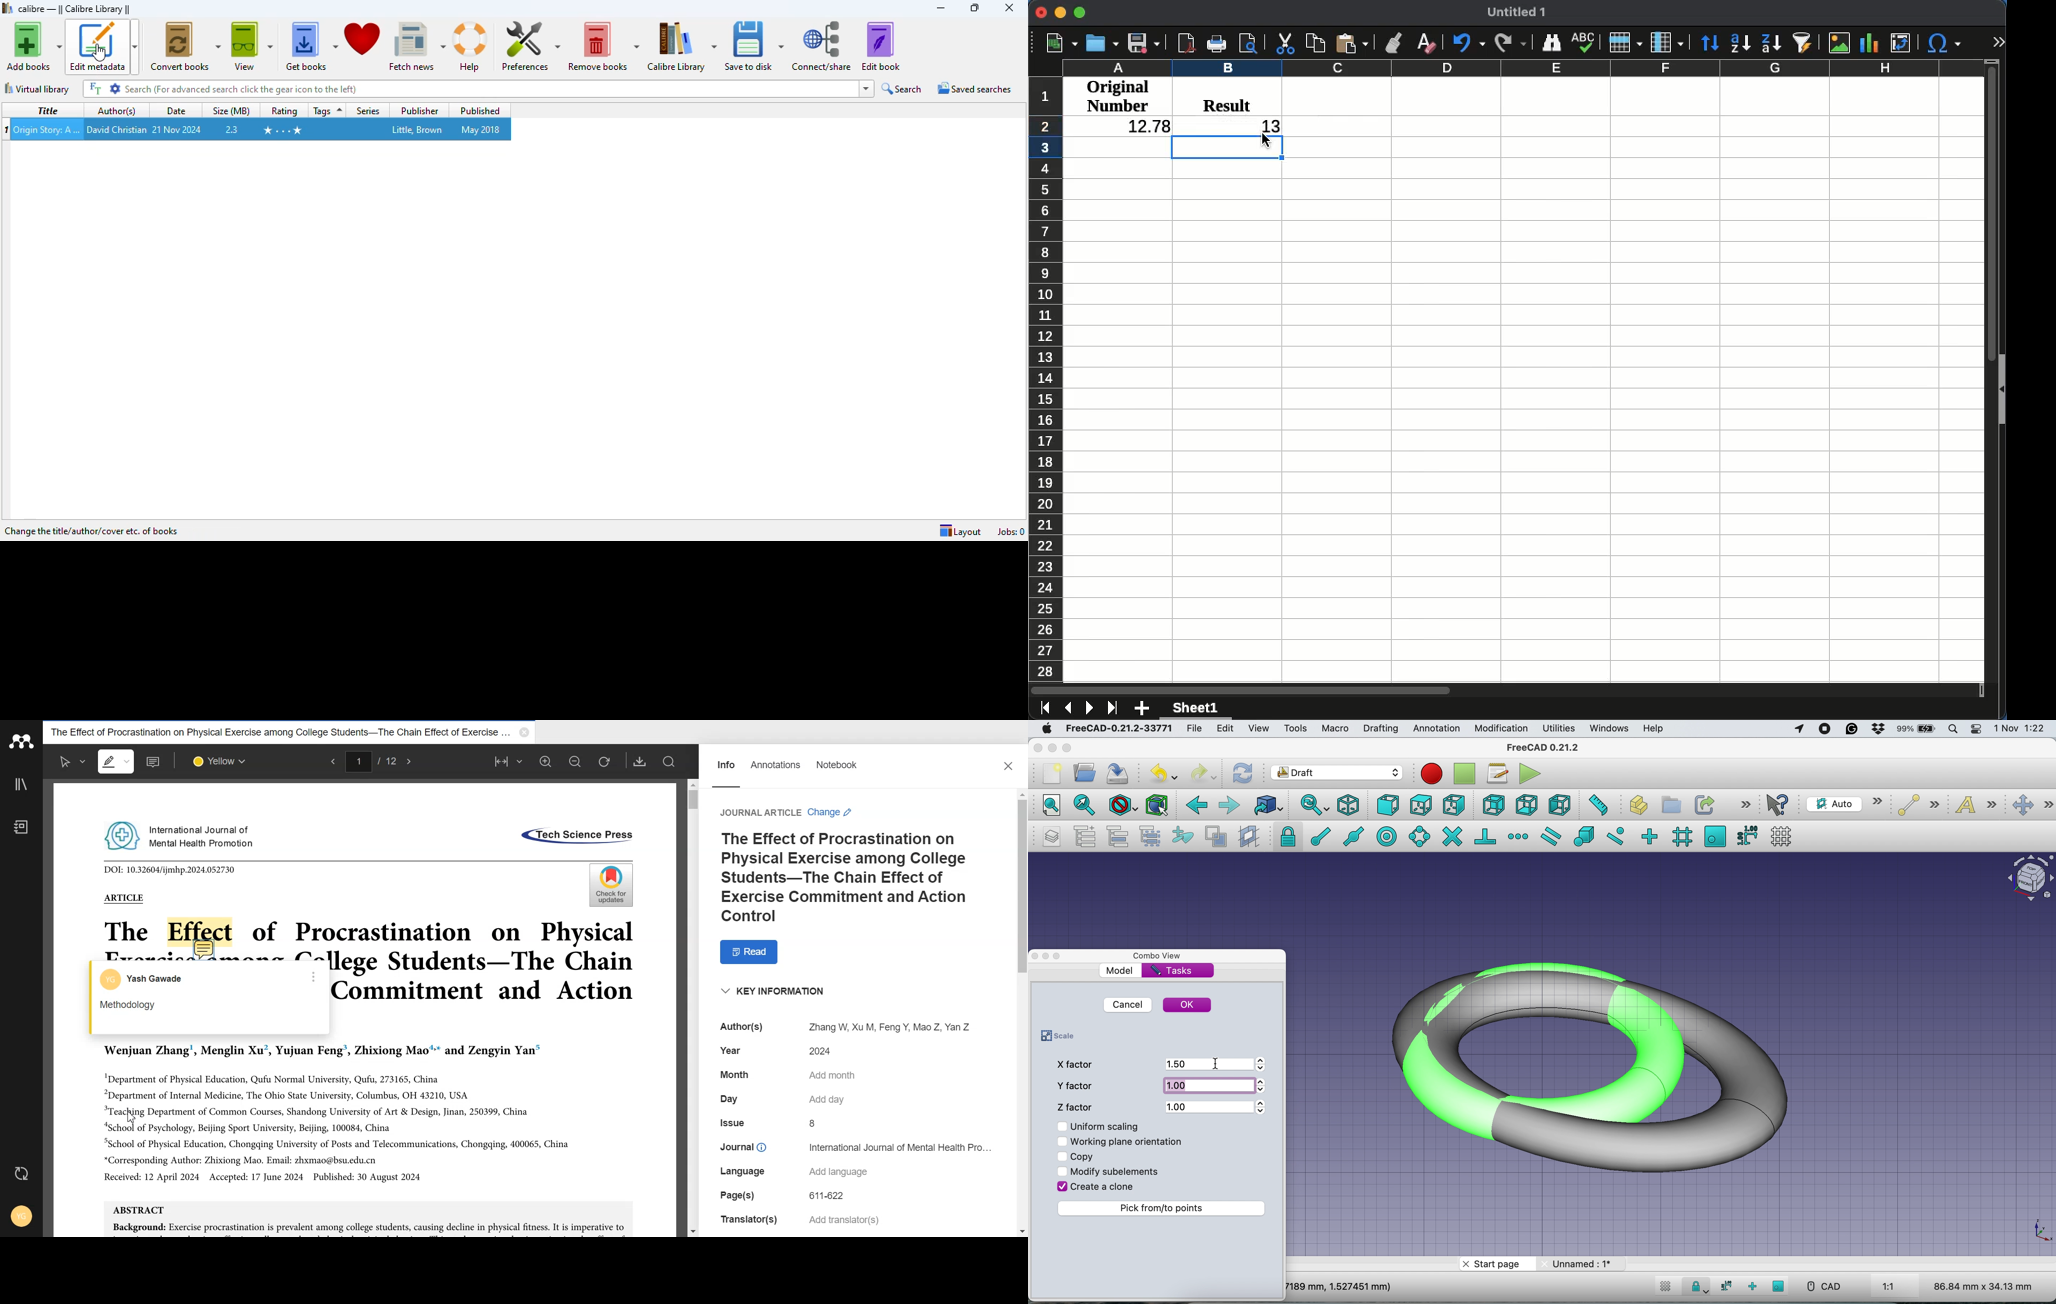  What do you see at coordinates (1468, 45) in the screenshot?
I see `Undo` at bounding box center [1468, 45].